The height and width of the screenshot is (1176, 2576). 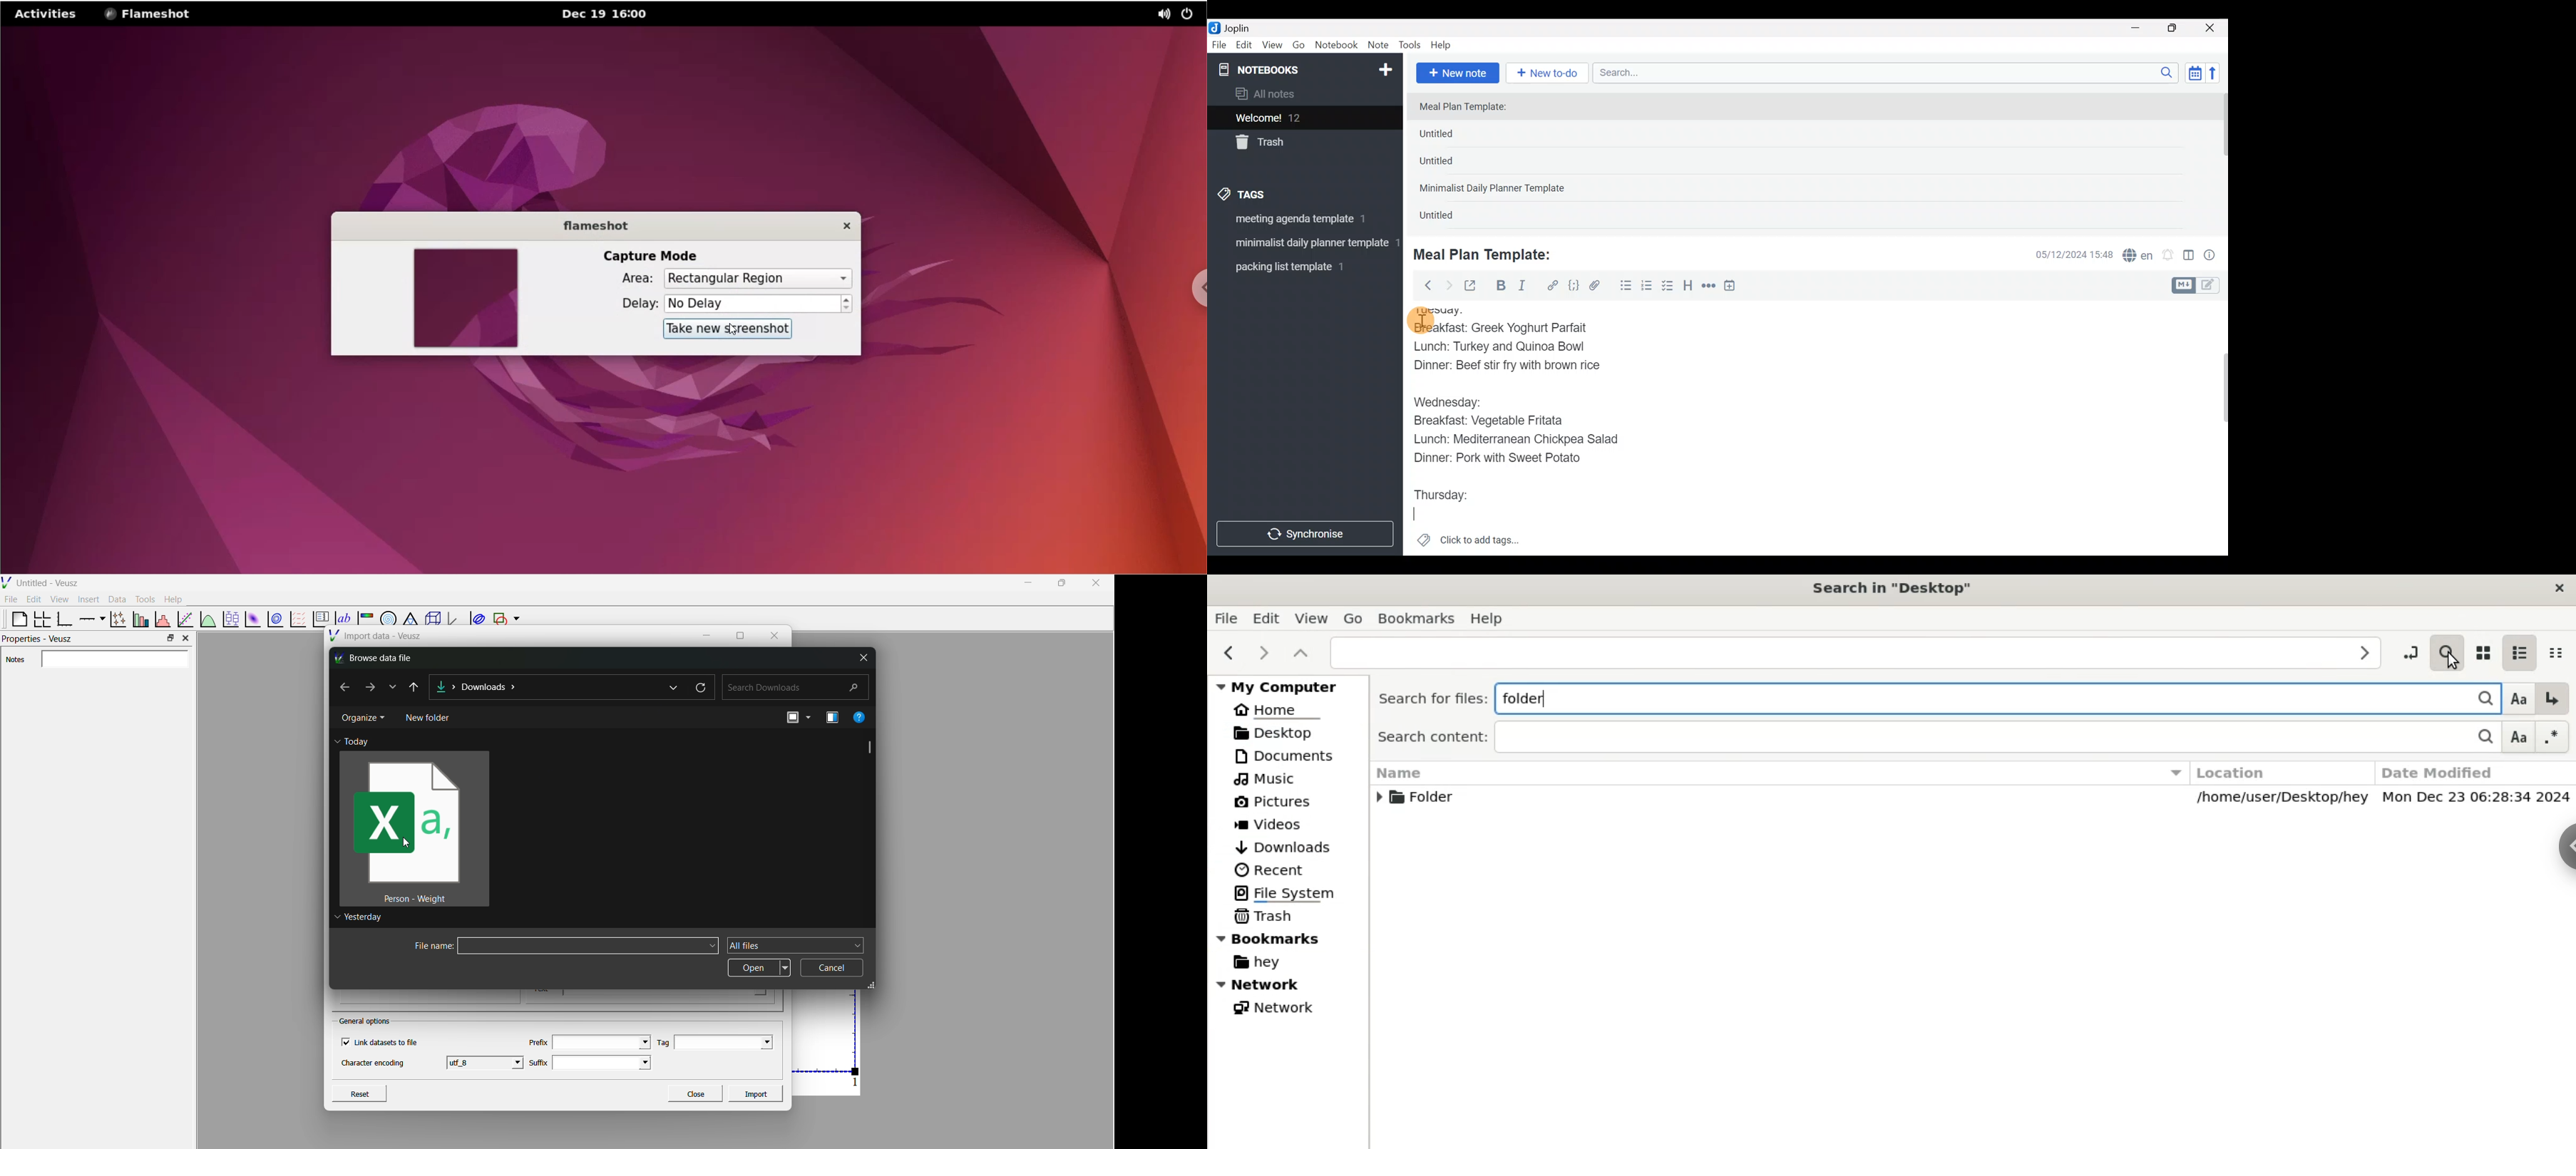 What do you see at coordinates (2199, 284) in the screenshot?
I see `Toggle editors` at bounding box center [2199, 284].